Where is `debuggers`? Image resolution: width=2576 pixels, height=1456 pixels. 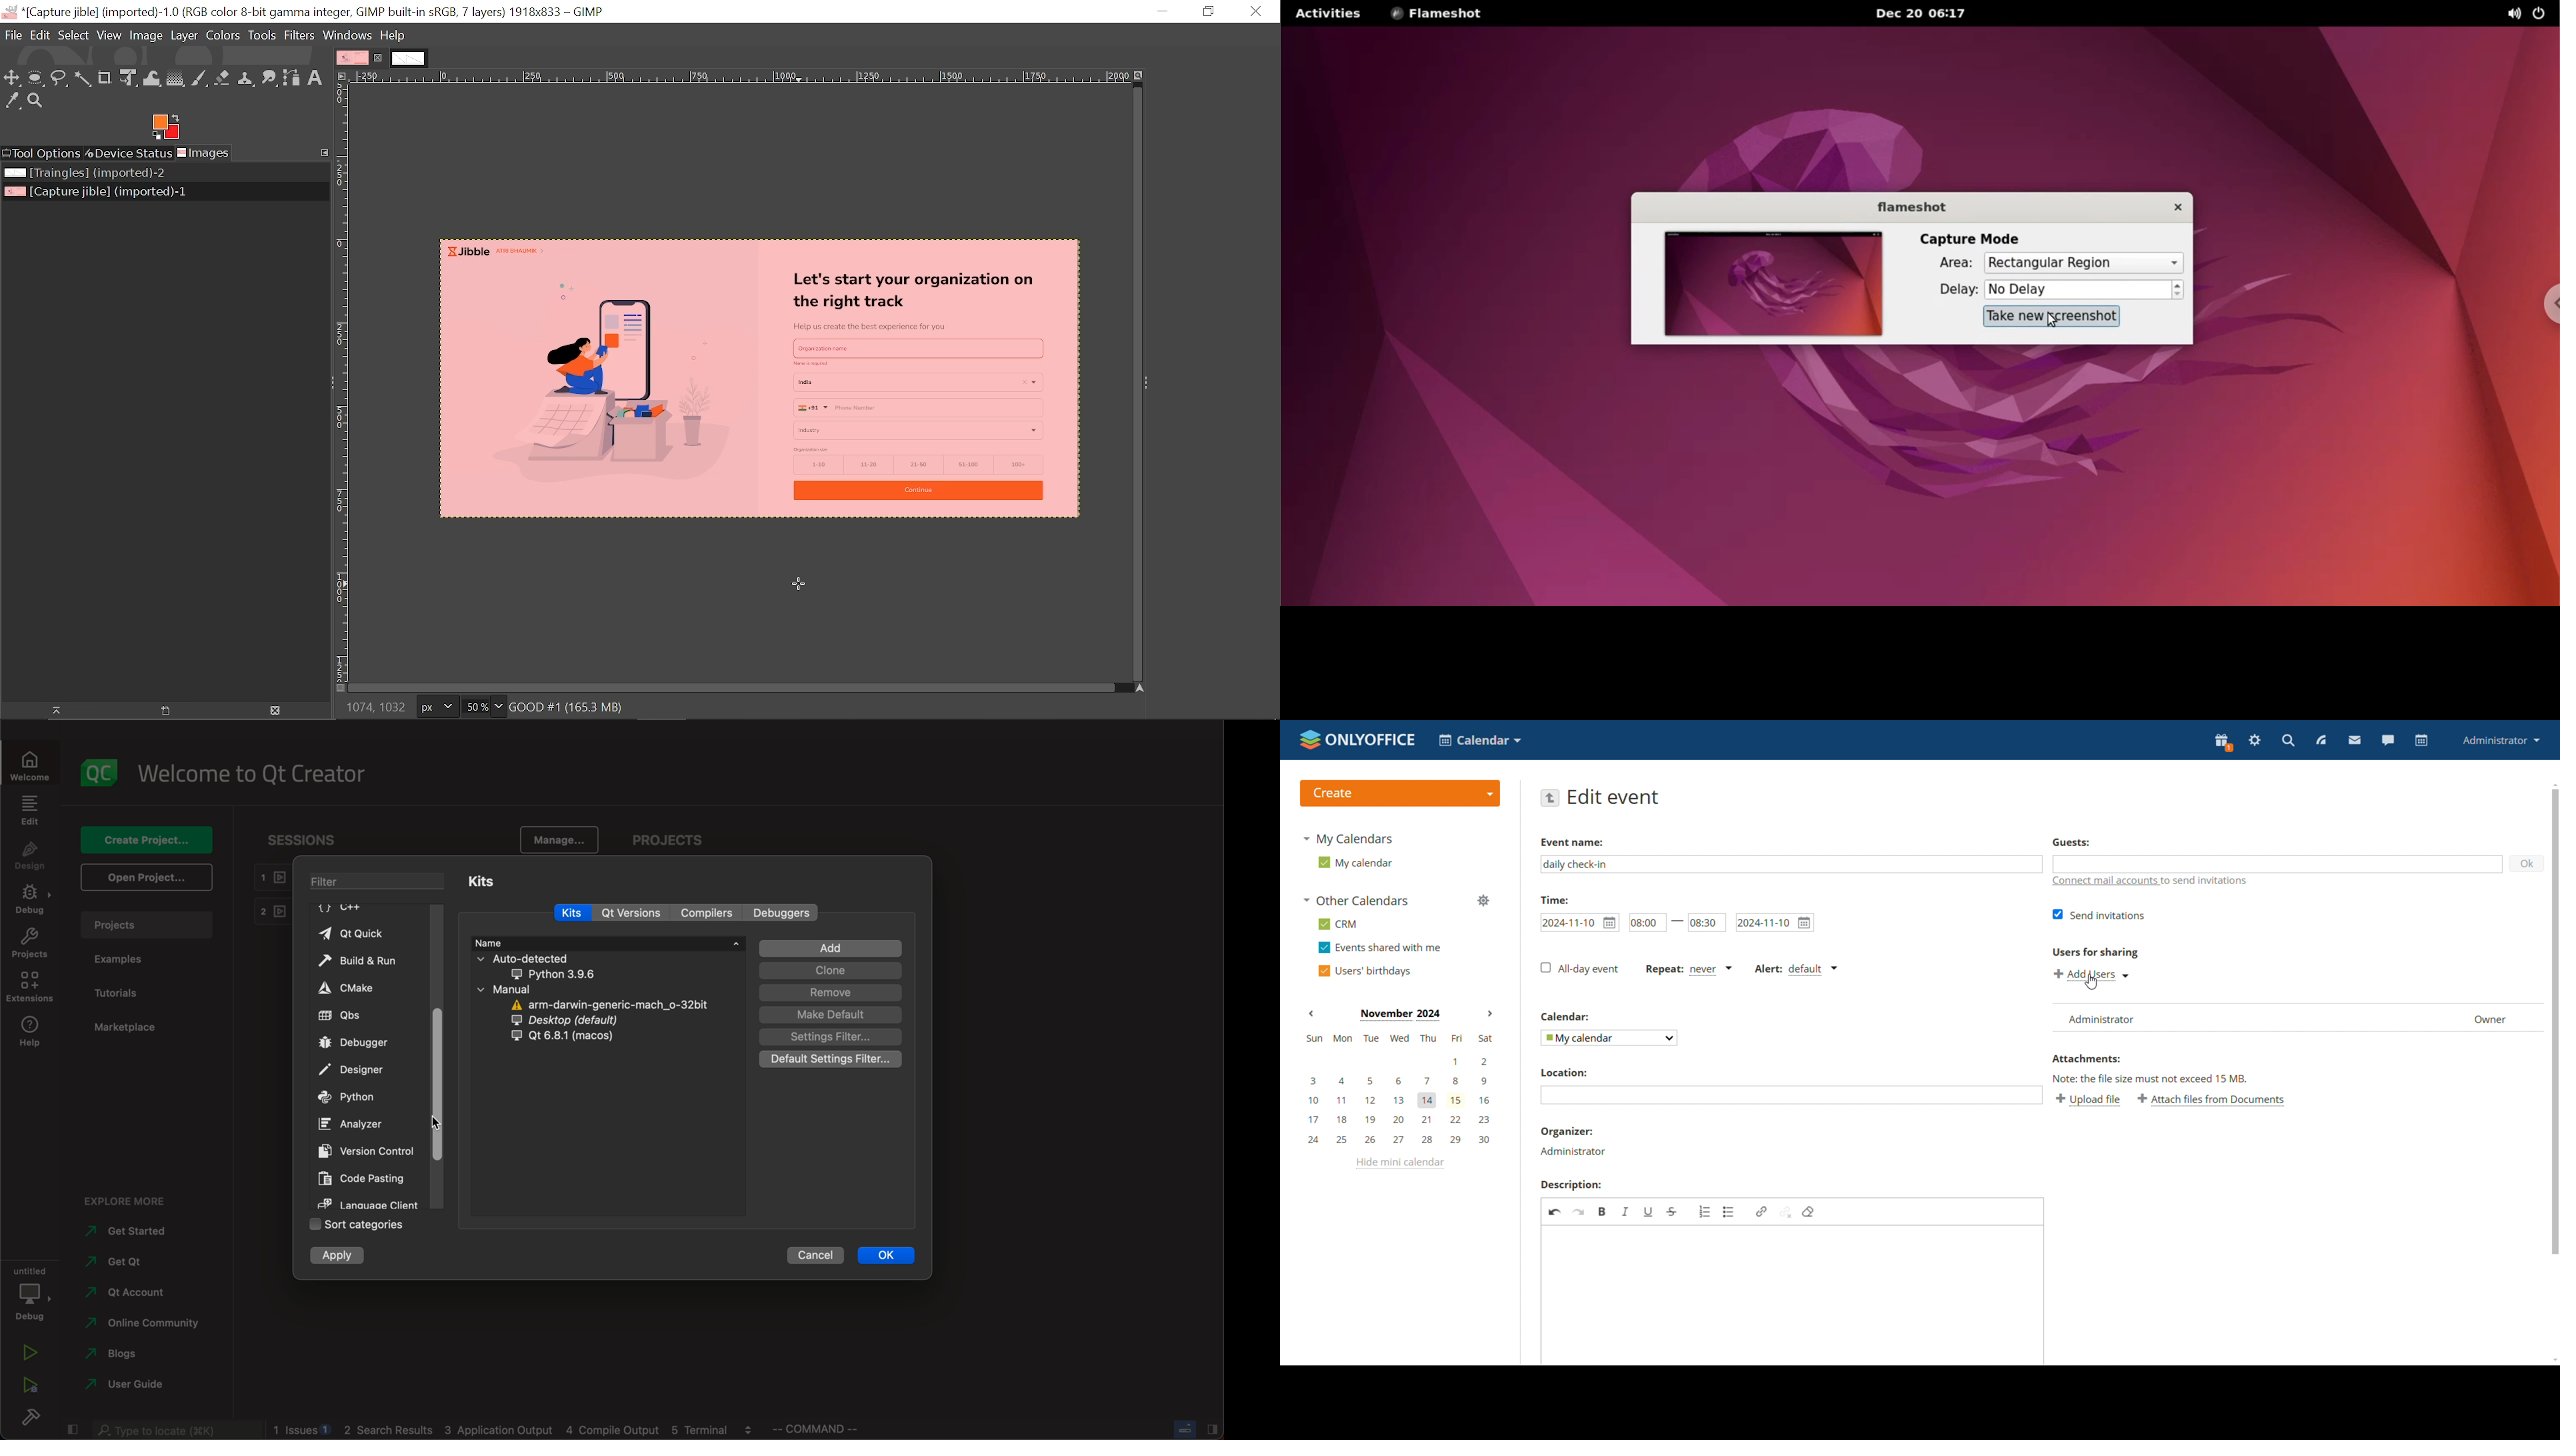
debuggers is located at coordinates (783, 912).